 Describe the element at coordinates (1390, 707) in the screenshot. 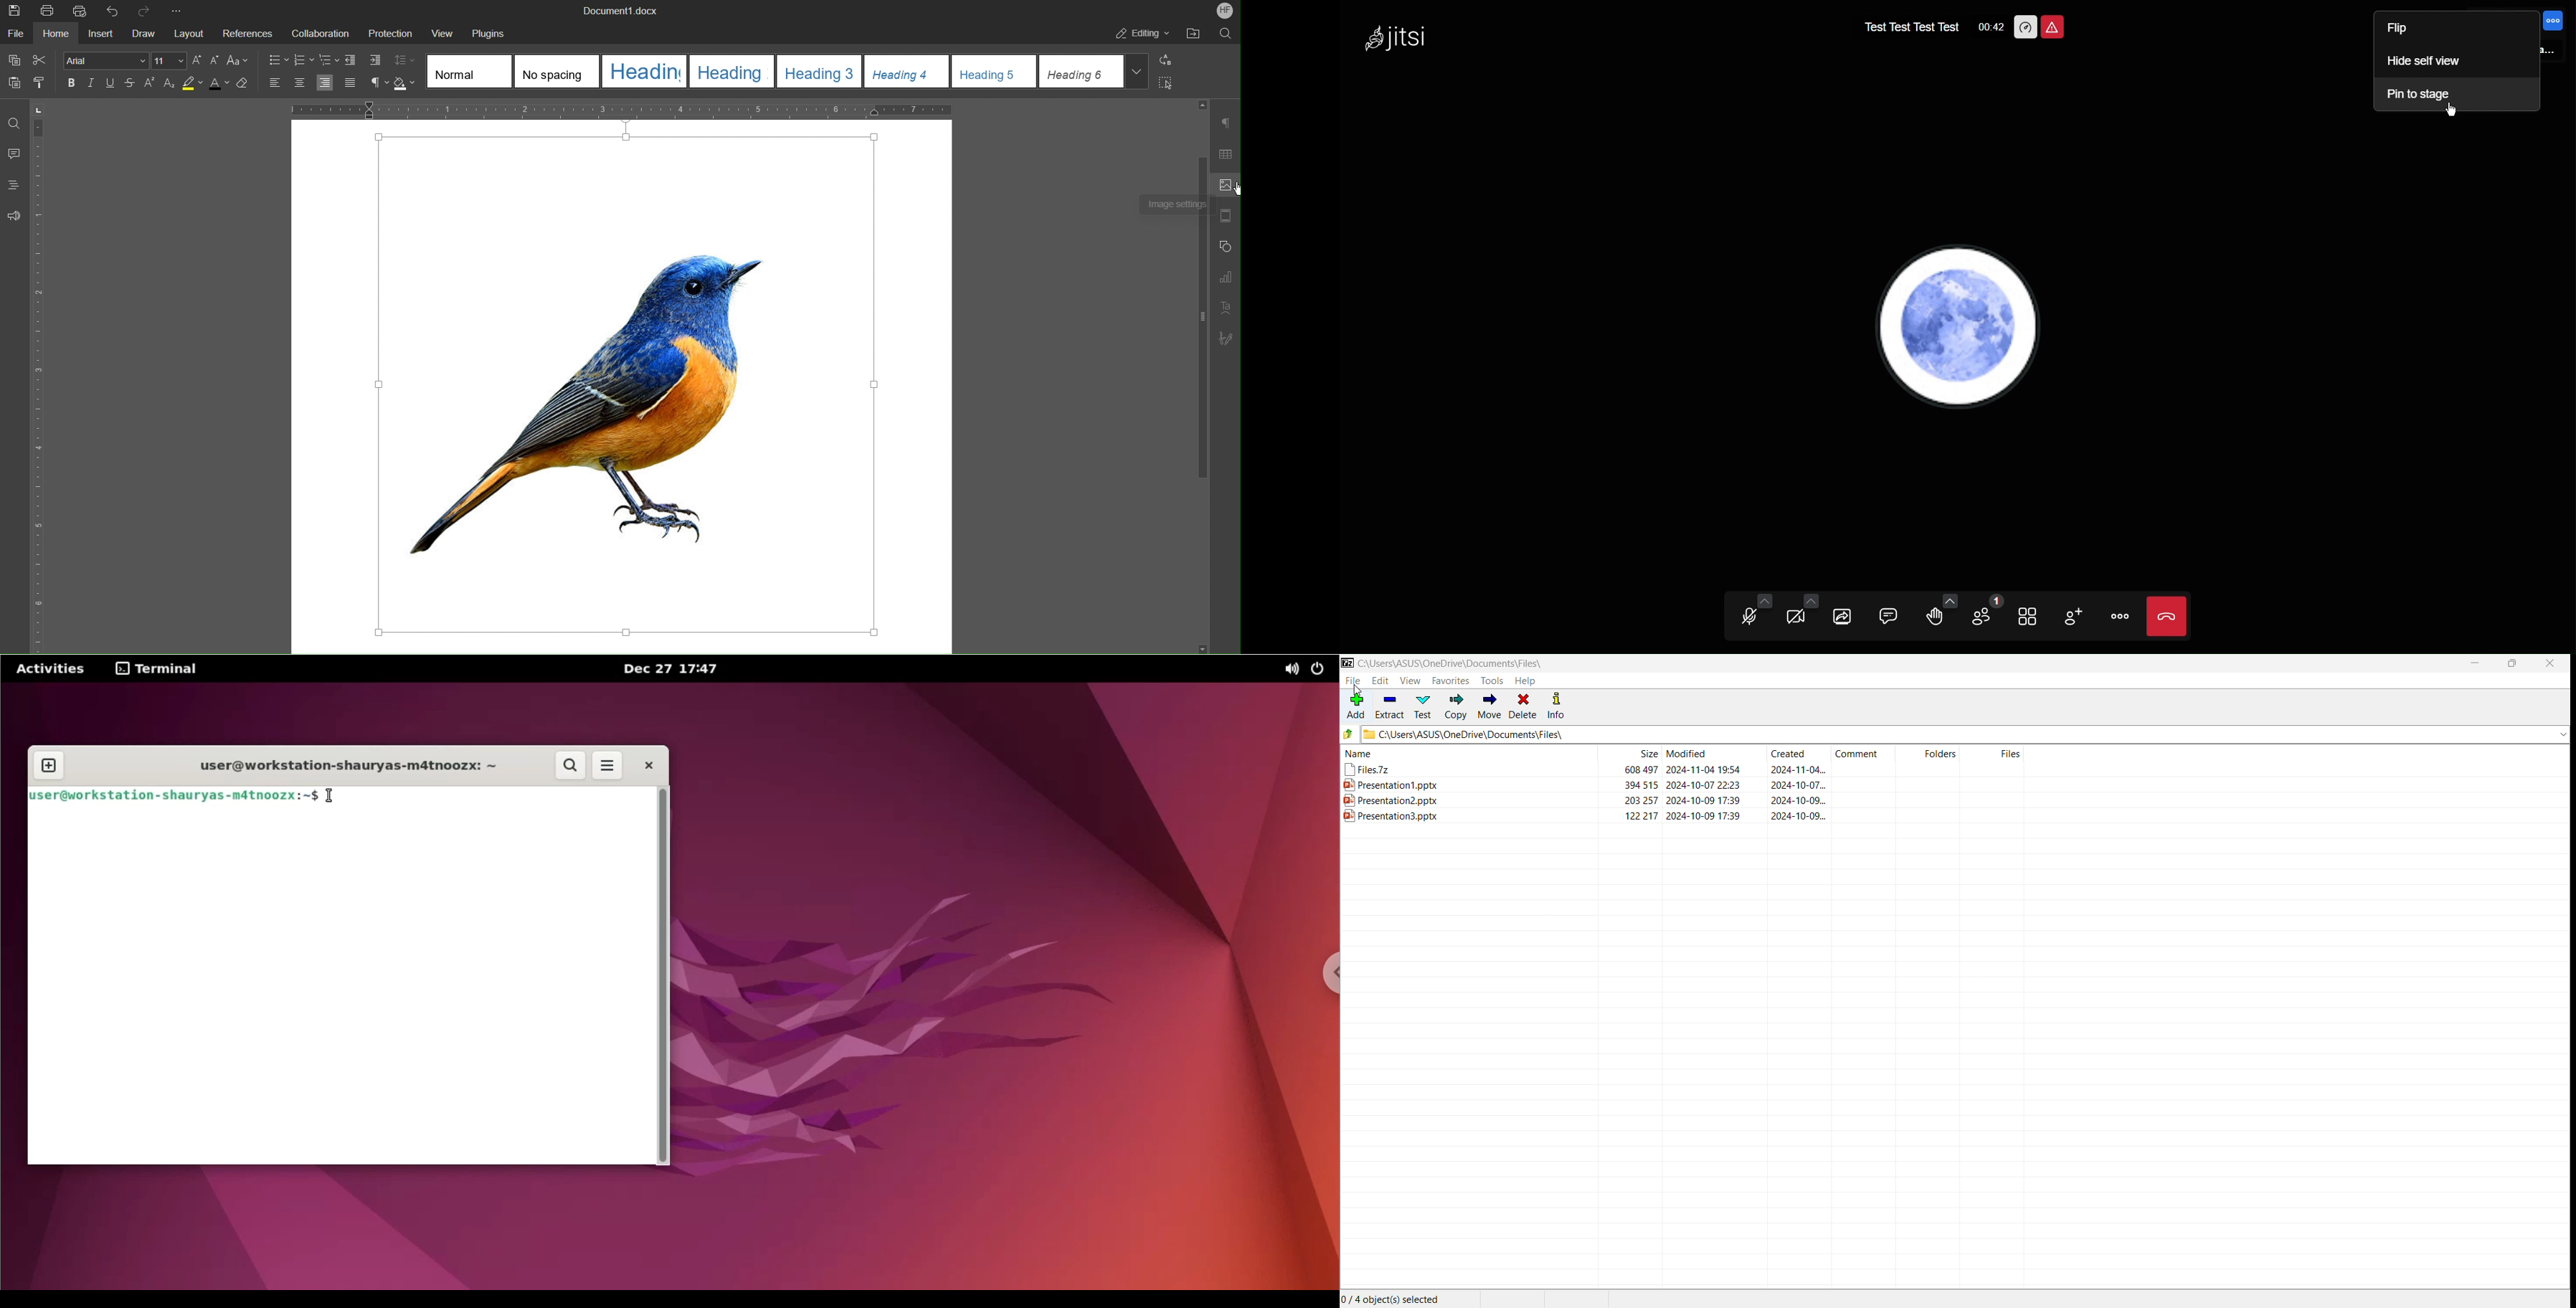

I see `Extract` at that location.